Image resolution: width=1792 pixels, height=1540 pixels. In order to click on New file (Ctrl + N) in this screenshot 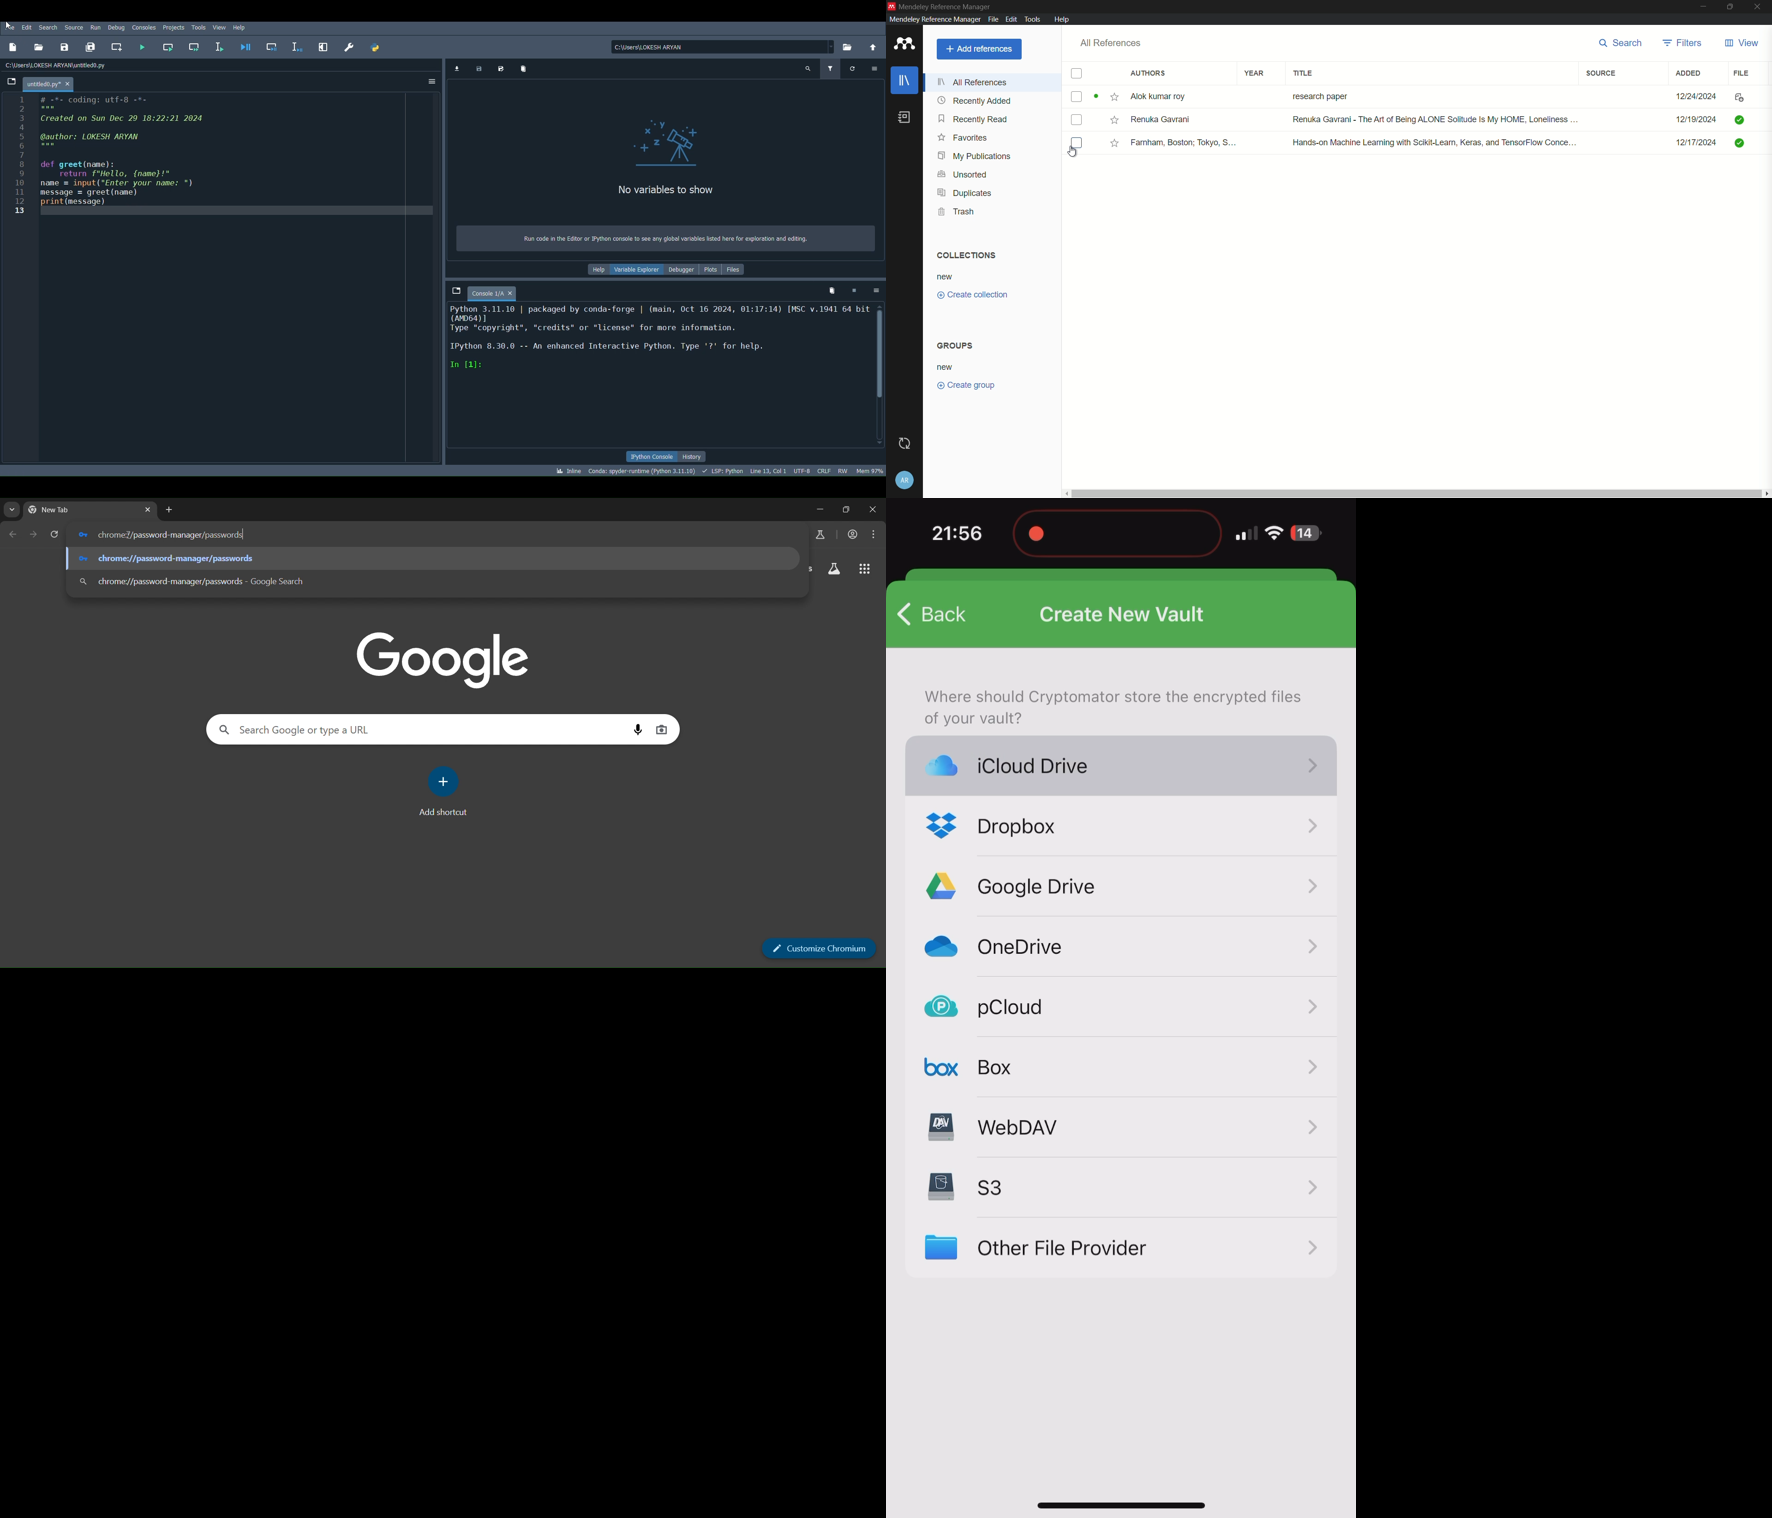, I will do `click(13, 47)`.